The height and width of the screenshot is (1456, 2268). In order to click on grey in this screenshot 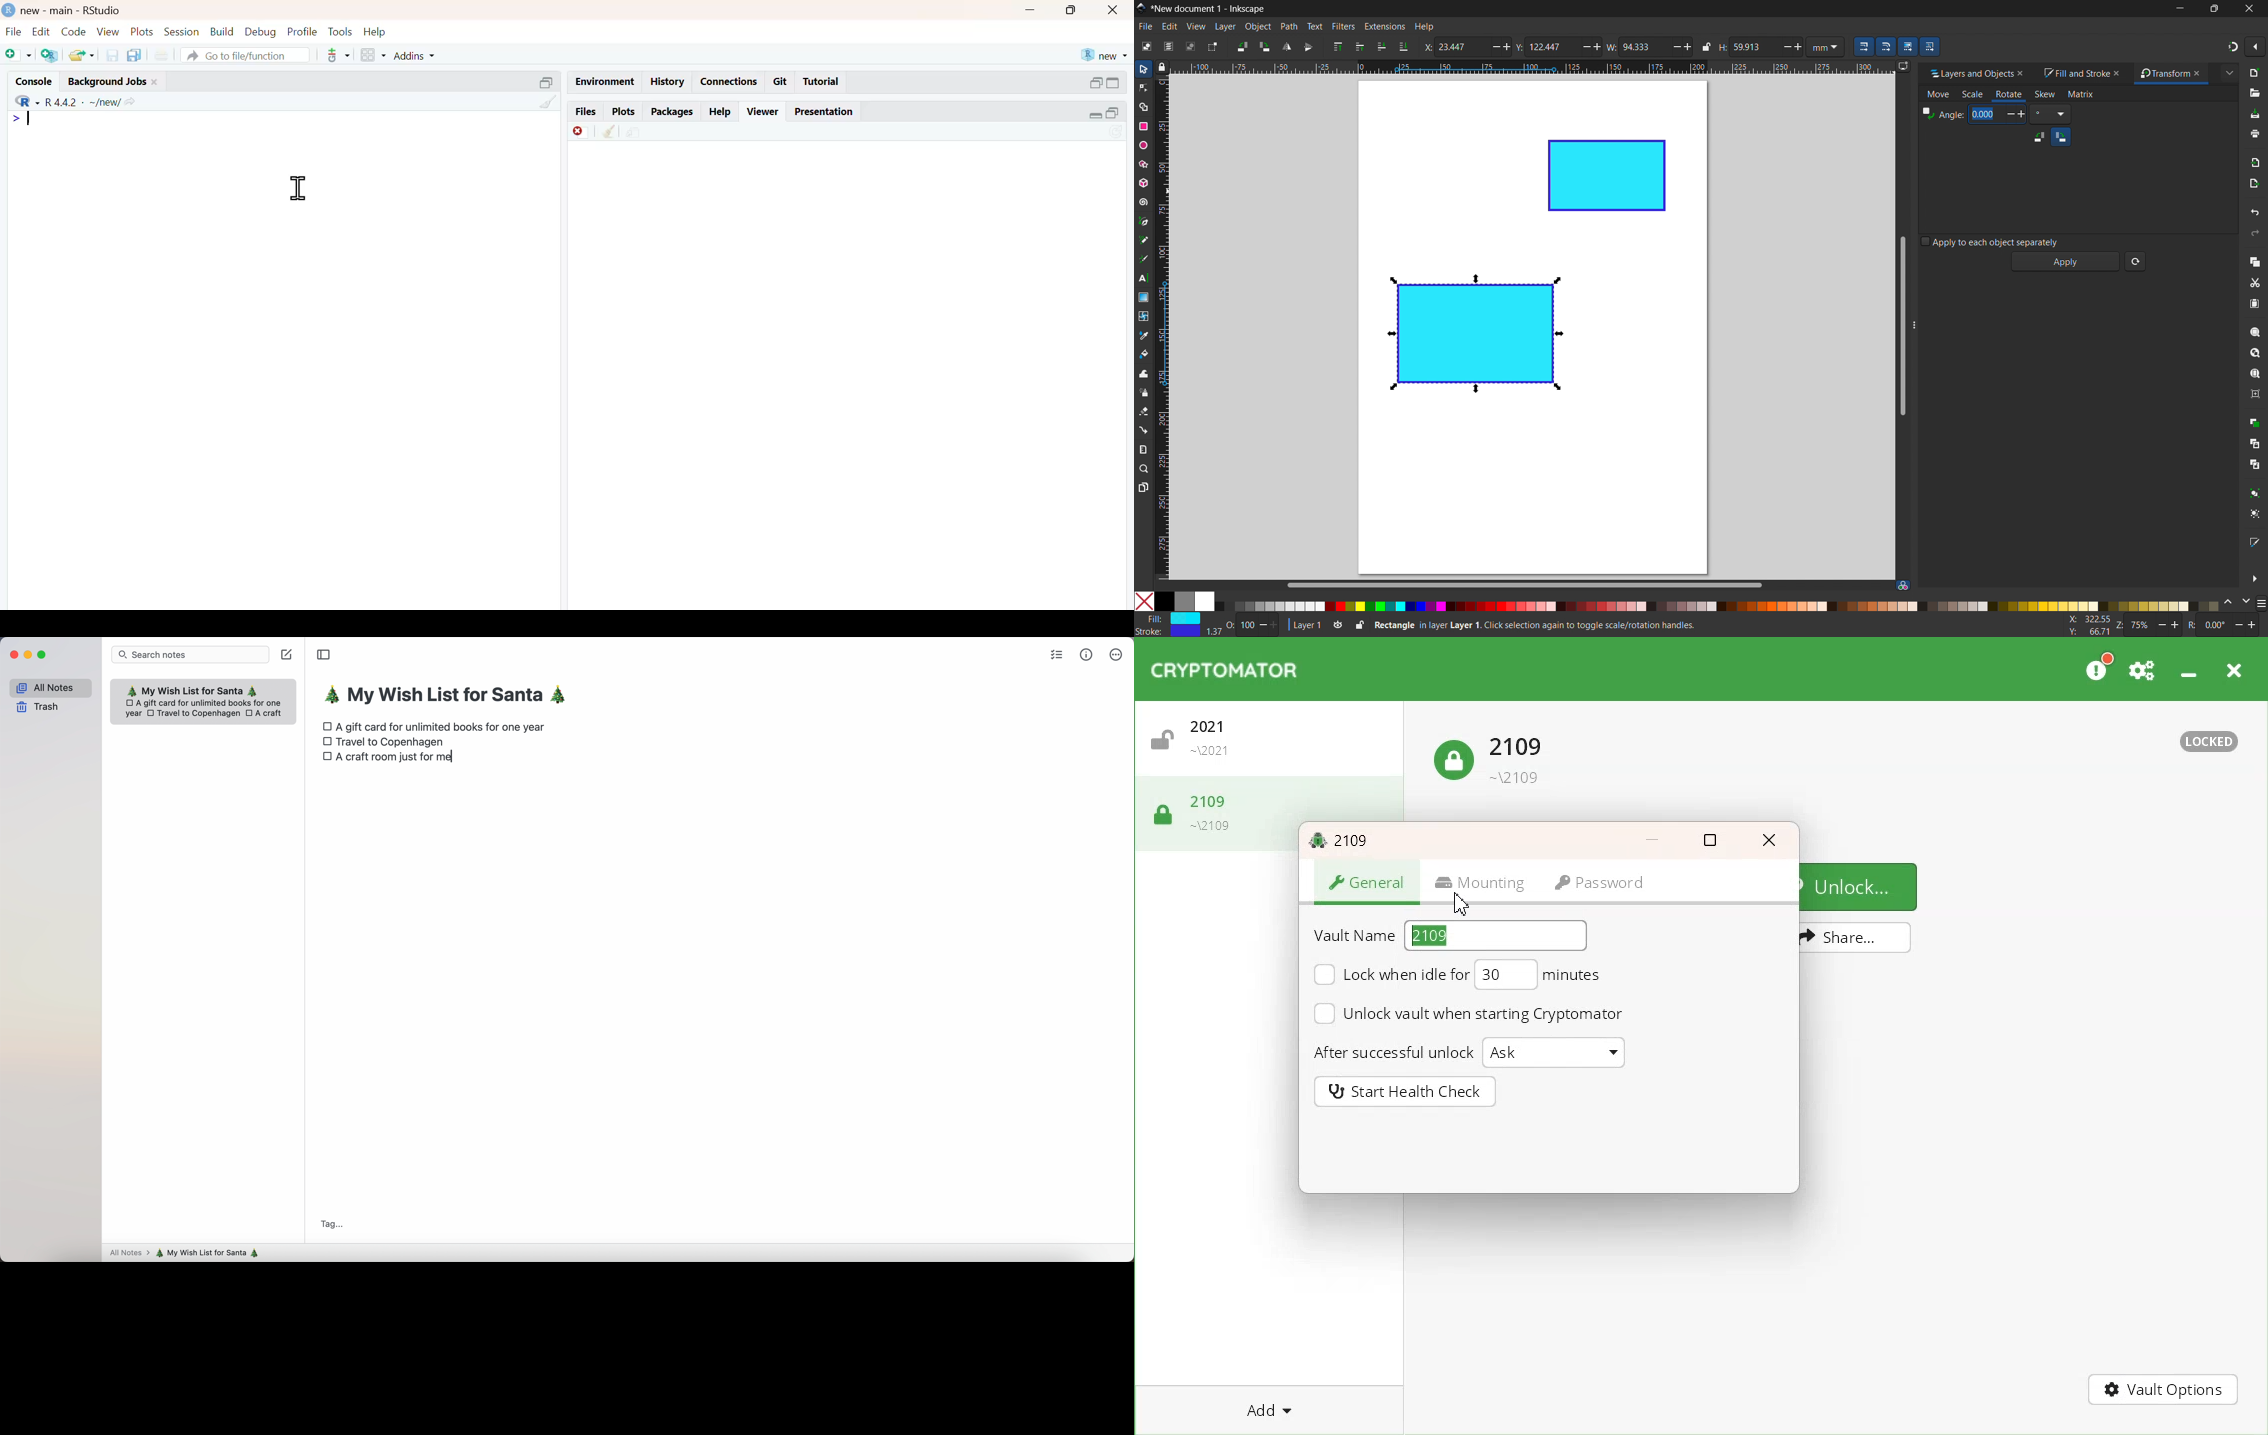, I will do `click(1184, 602)`.